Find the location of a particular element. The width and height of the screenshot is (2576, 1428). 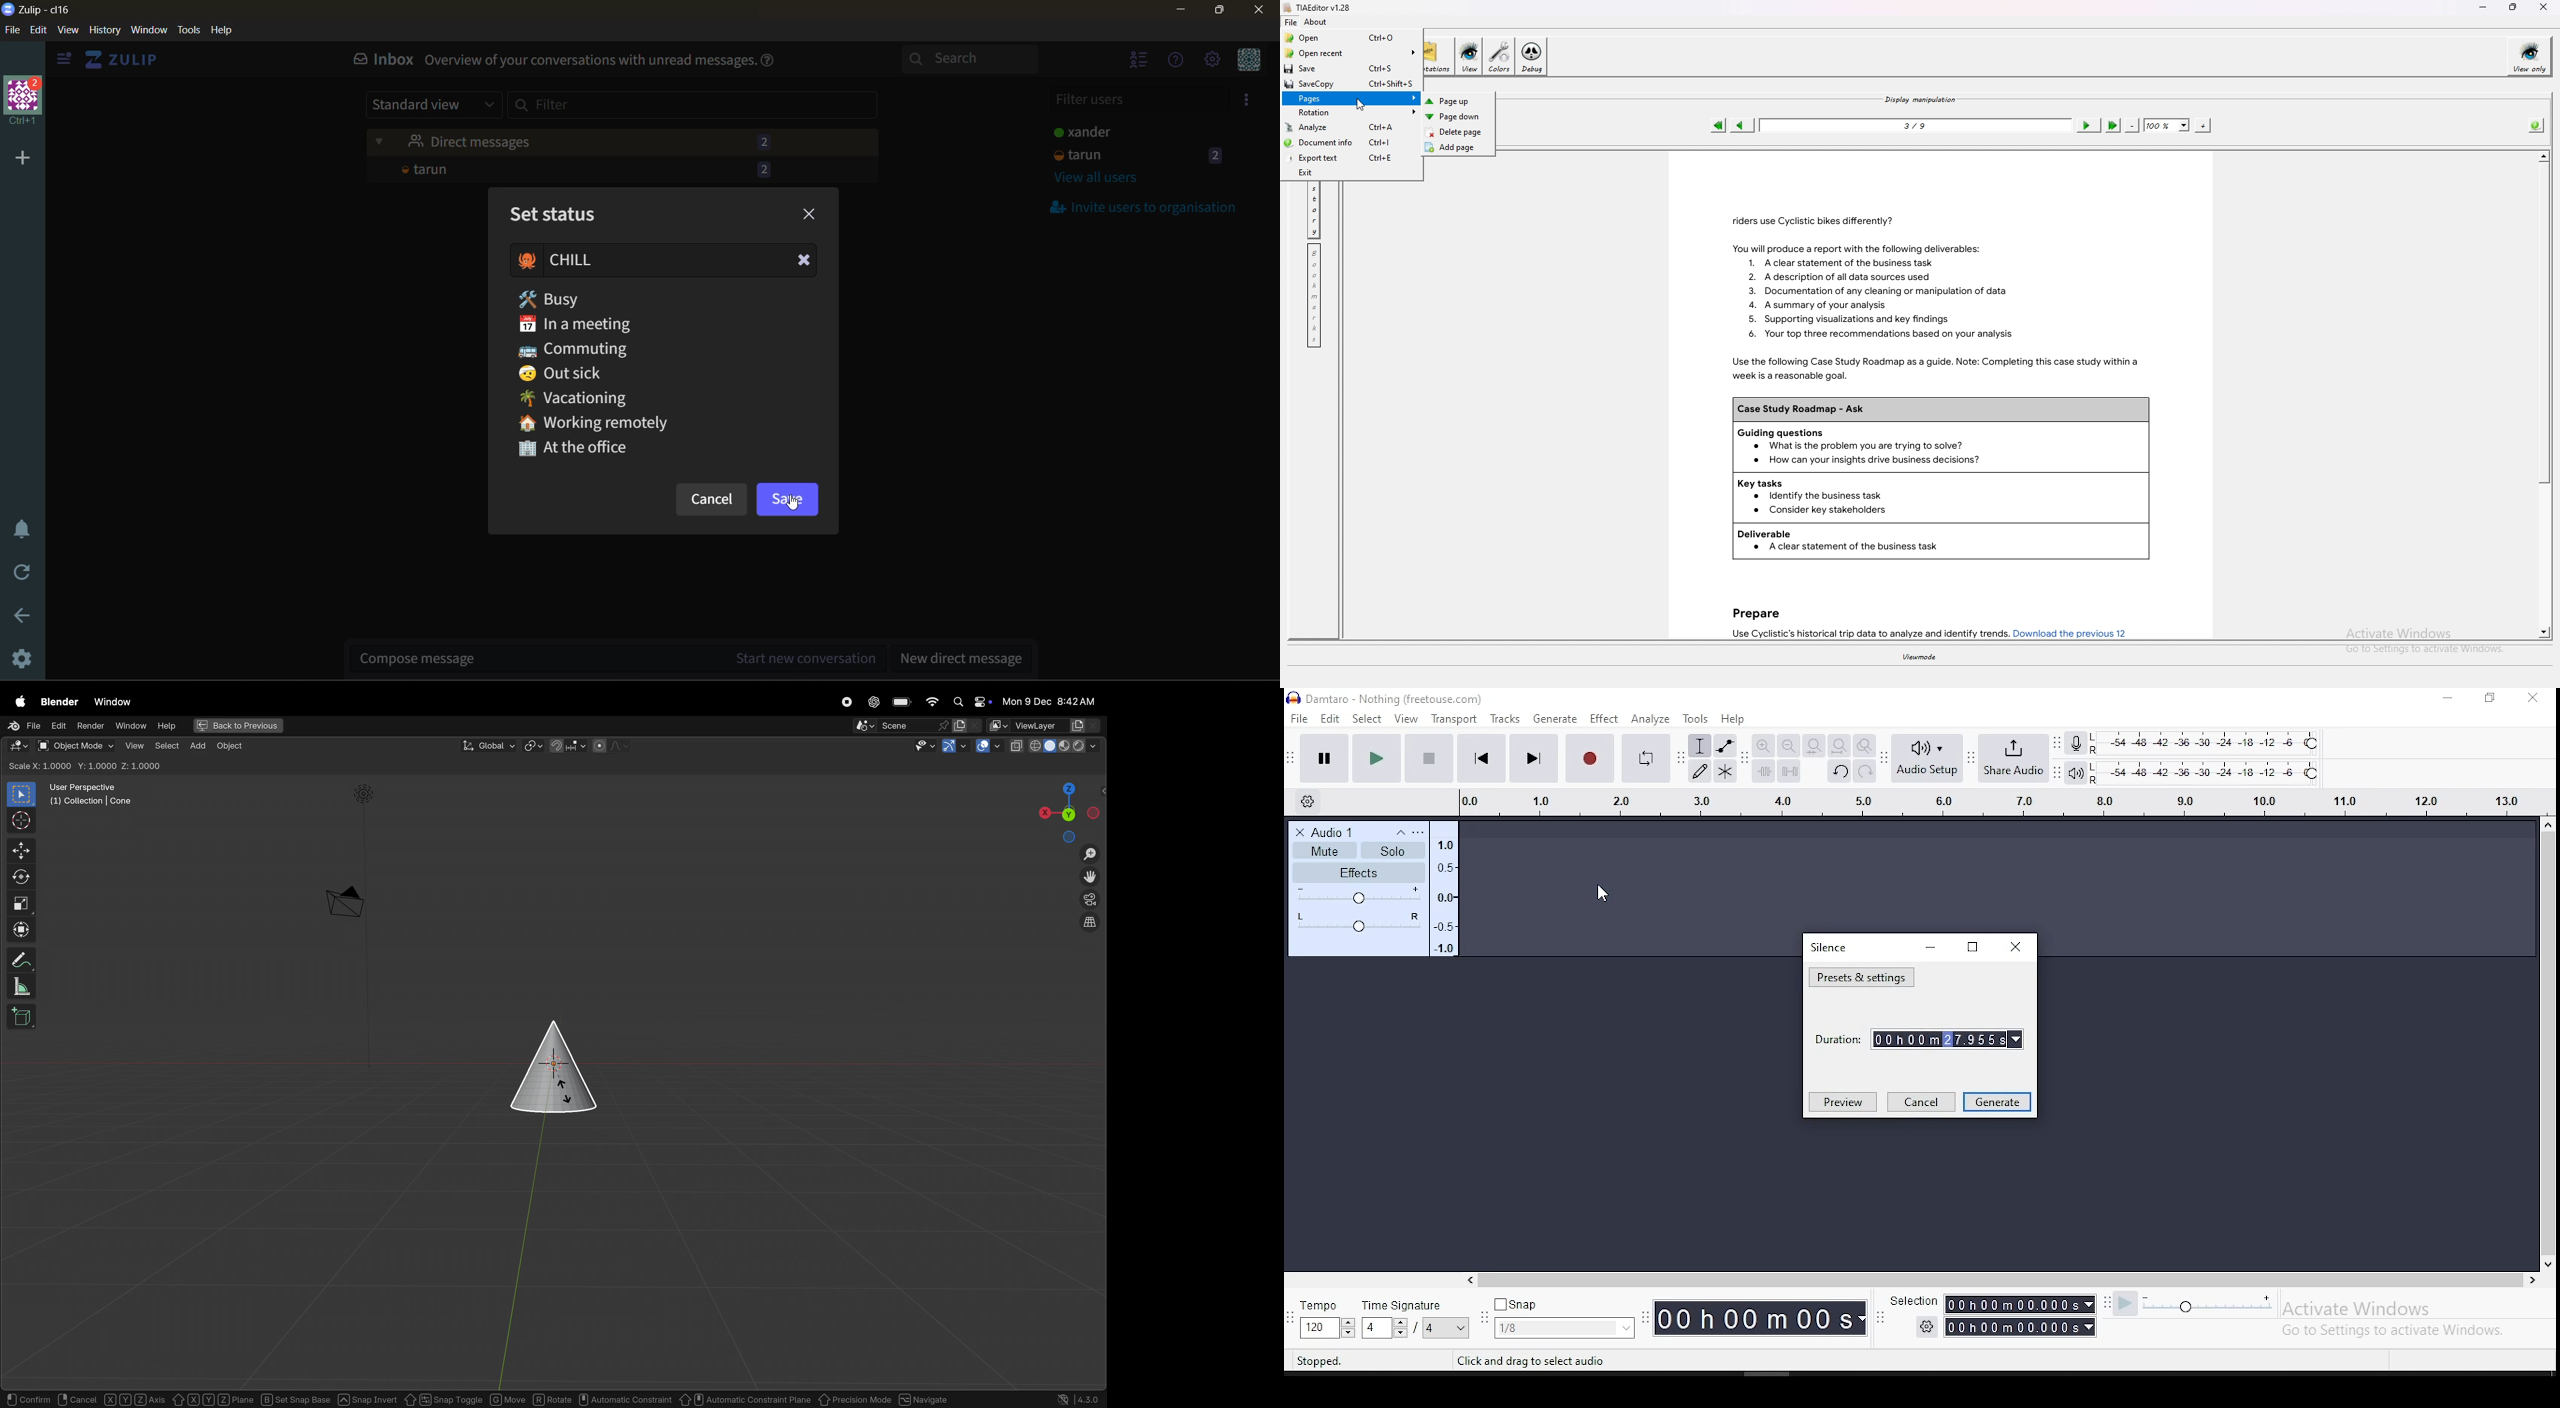

close window is located at coordinates (2535, 698).